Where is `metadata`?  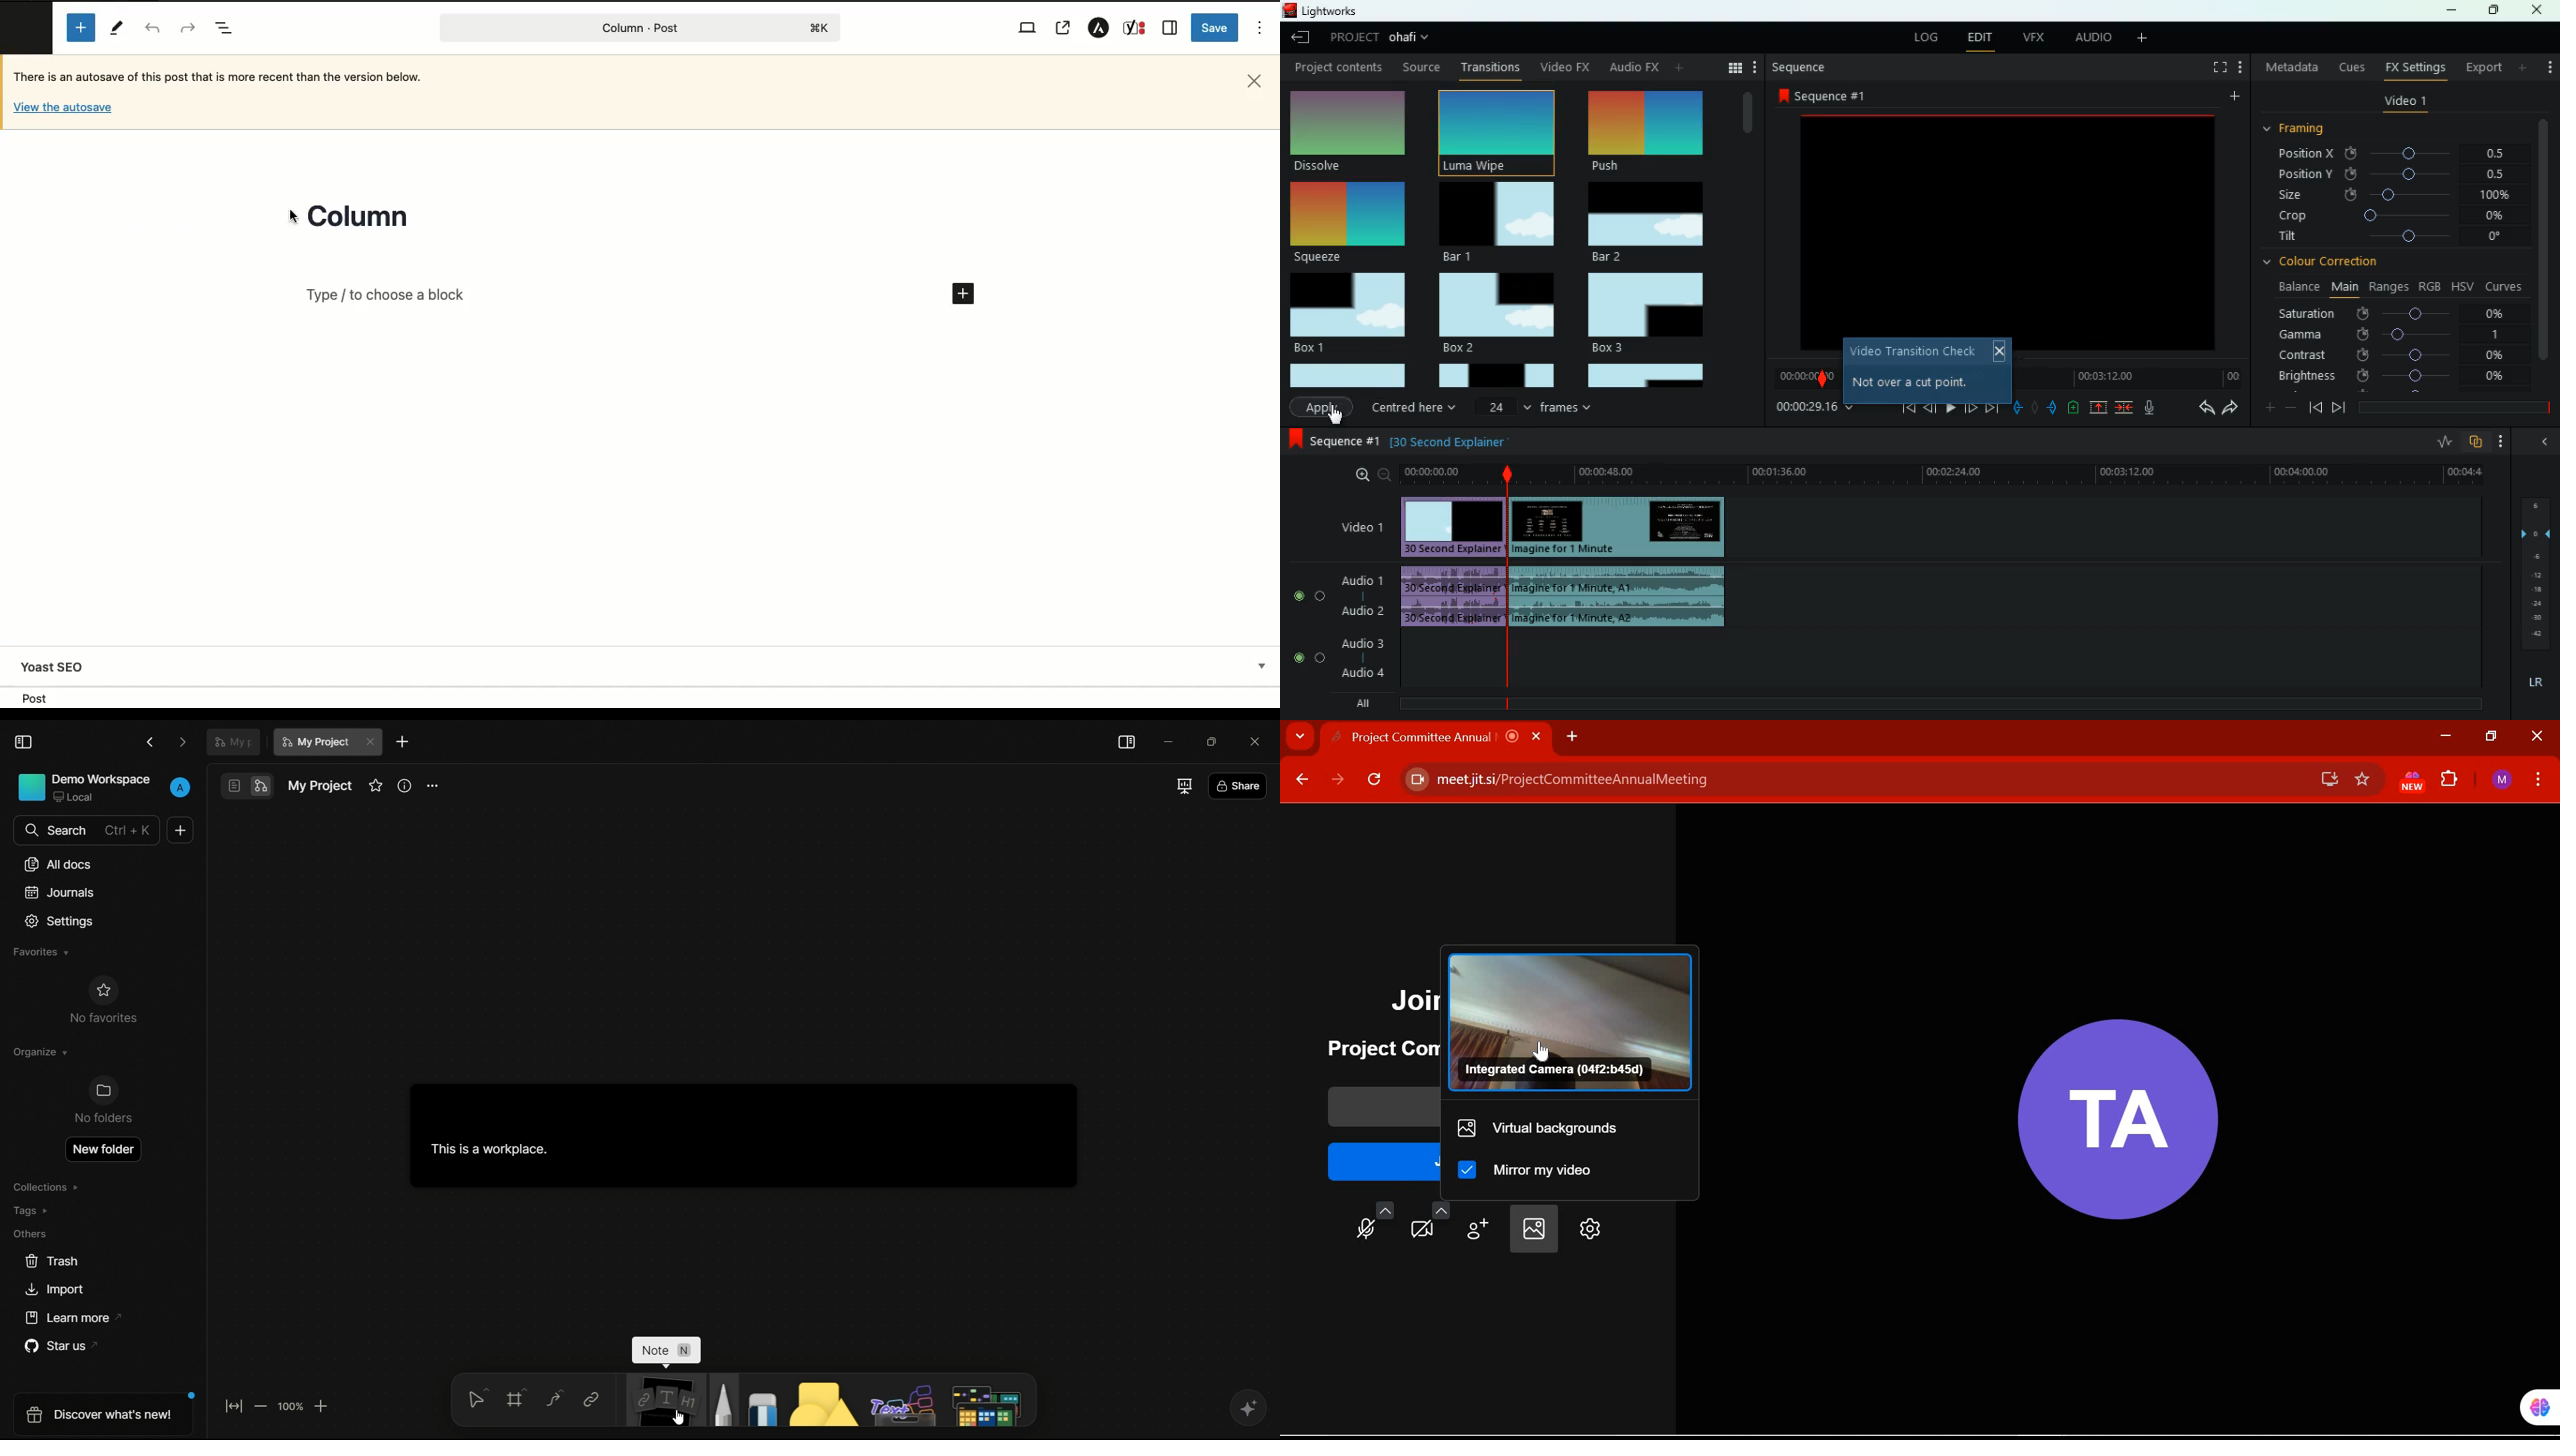 metadata is located at coordinates (2292, 67).